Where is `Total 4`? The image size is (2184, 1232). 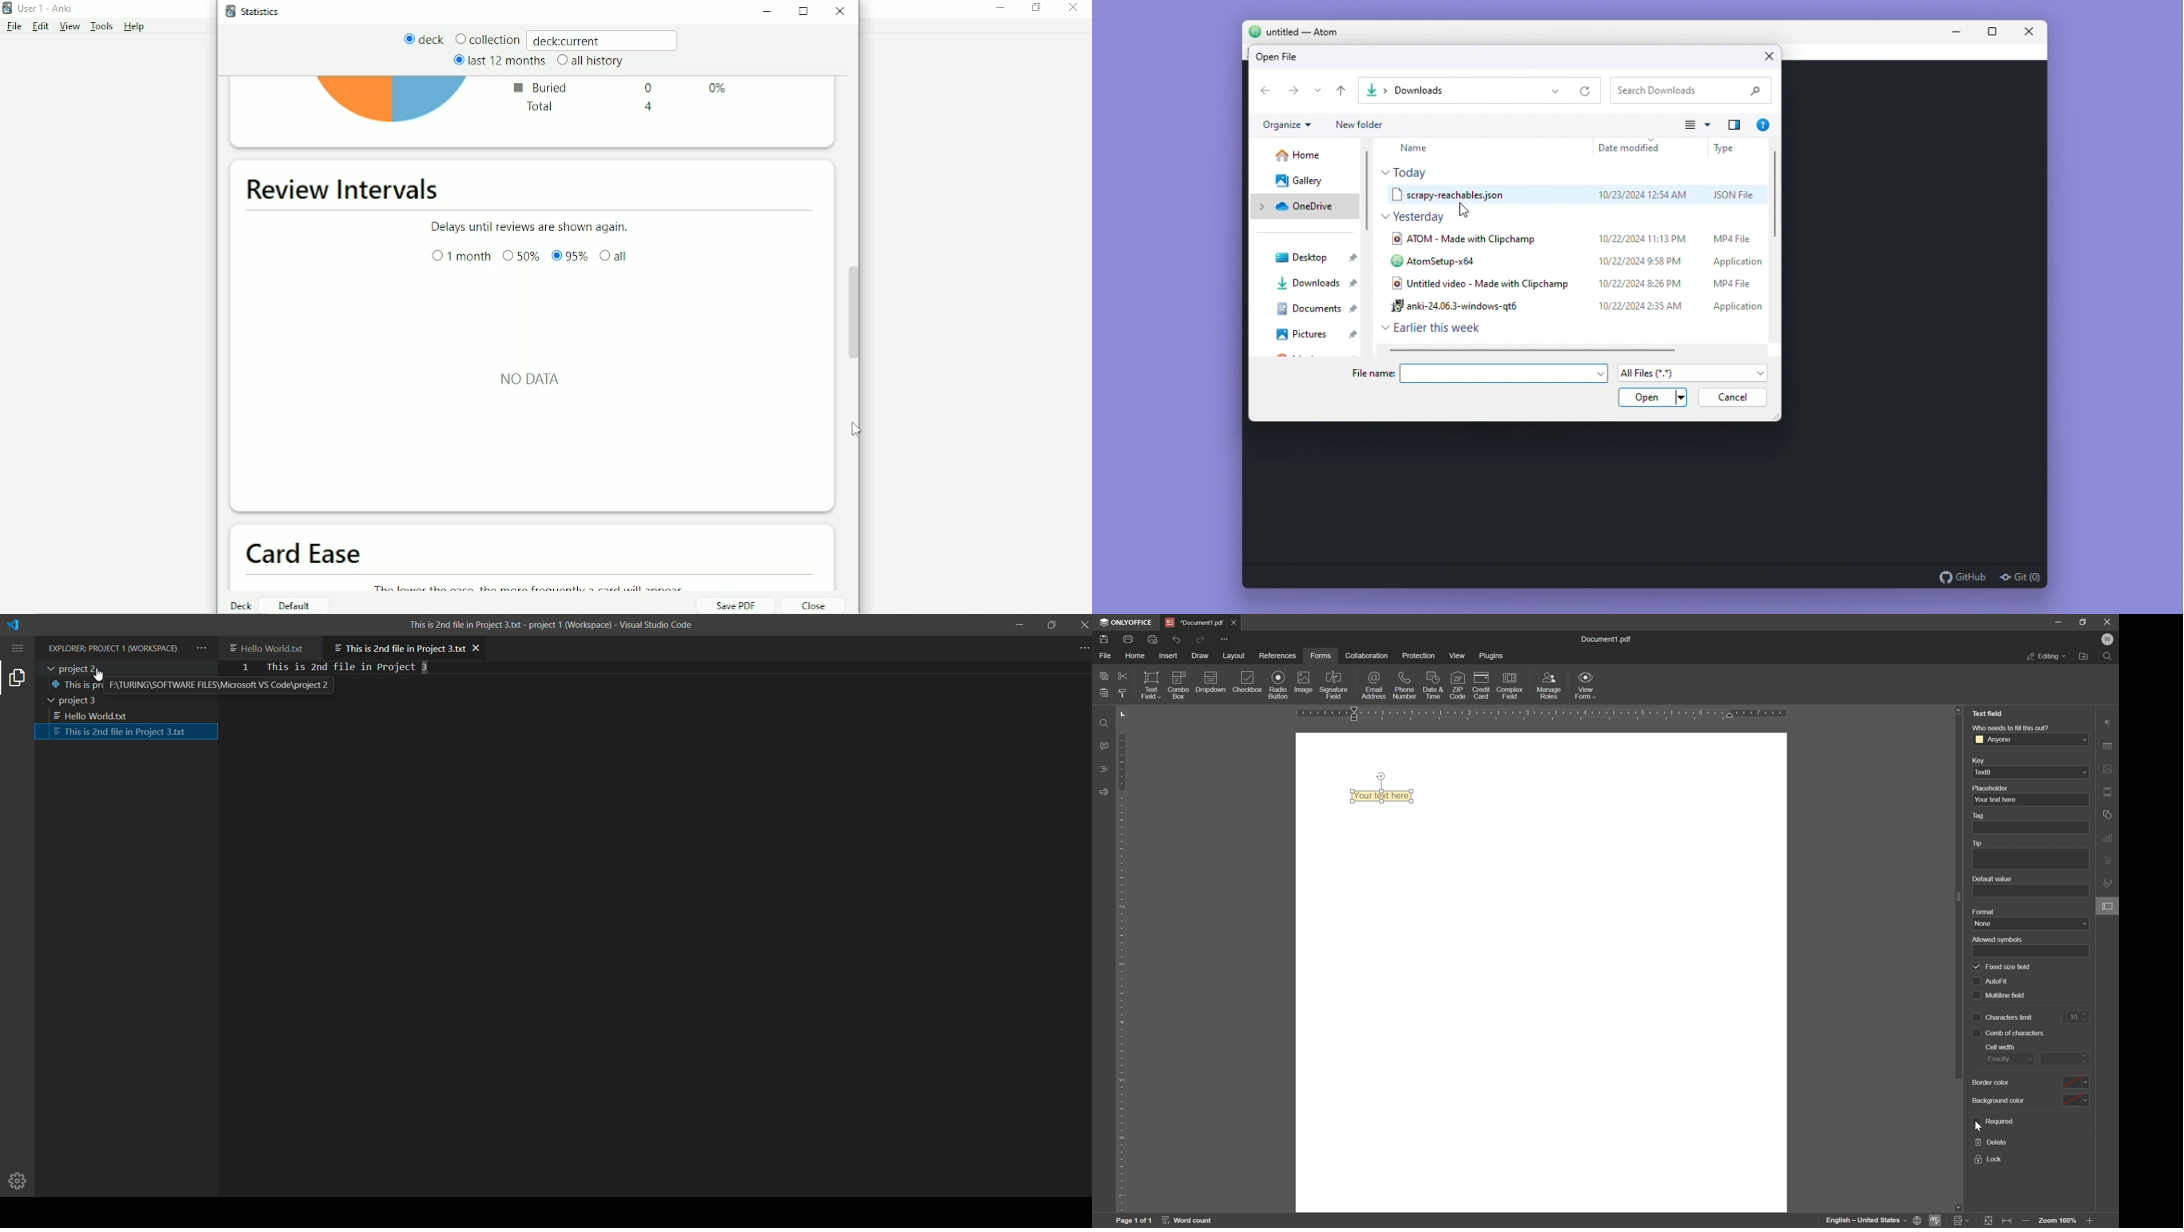 Total 4 is located at coordinates (589, 108).